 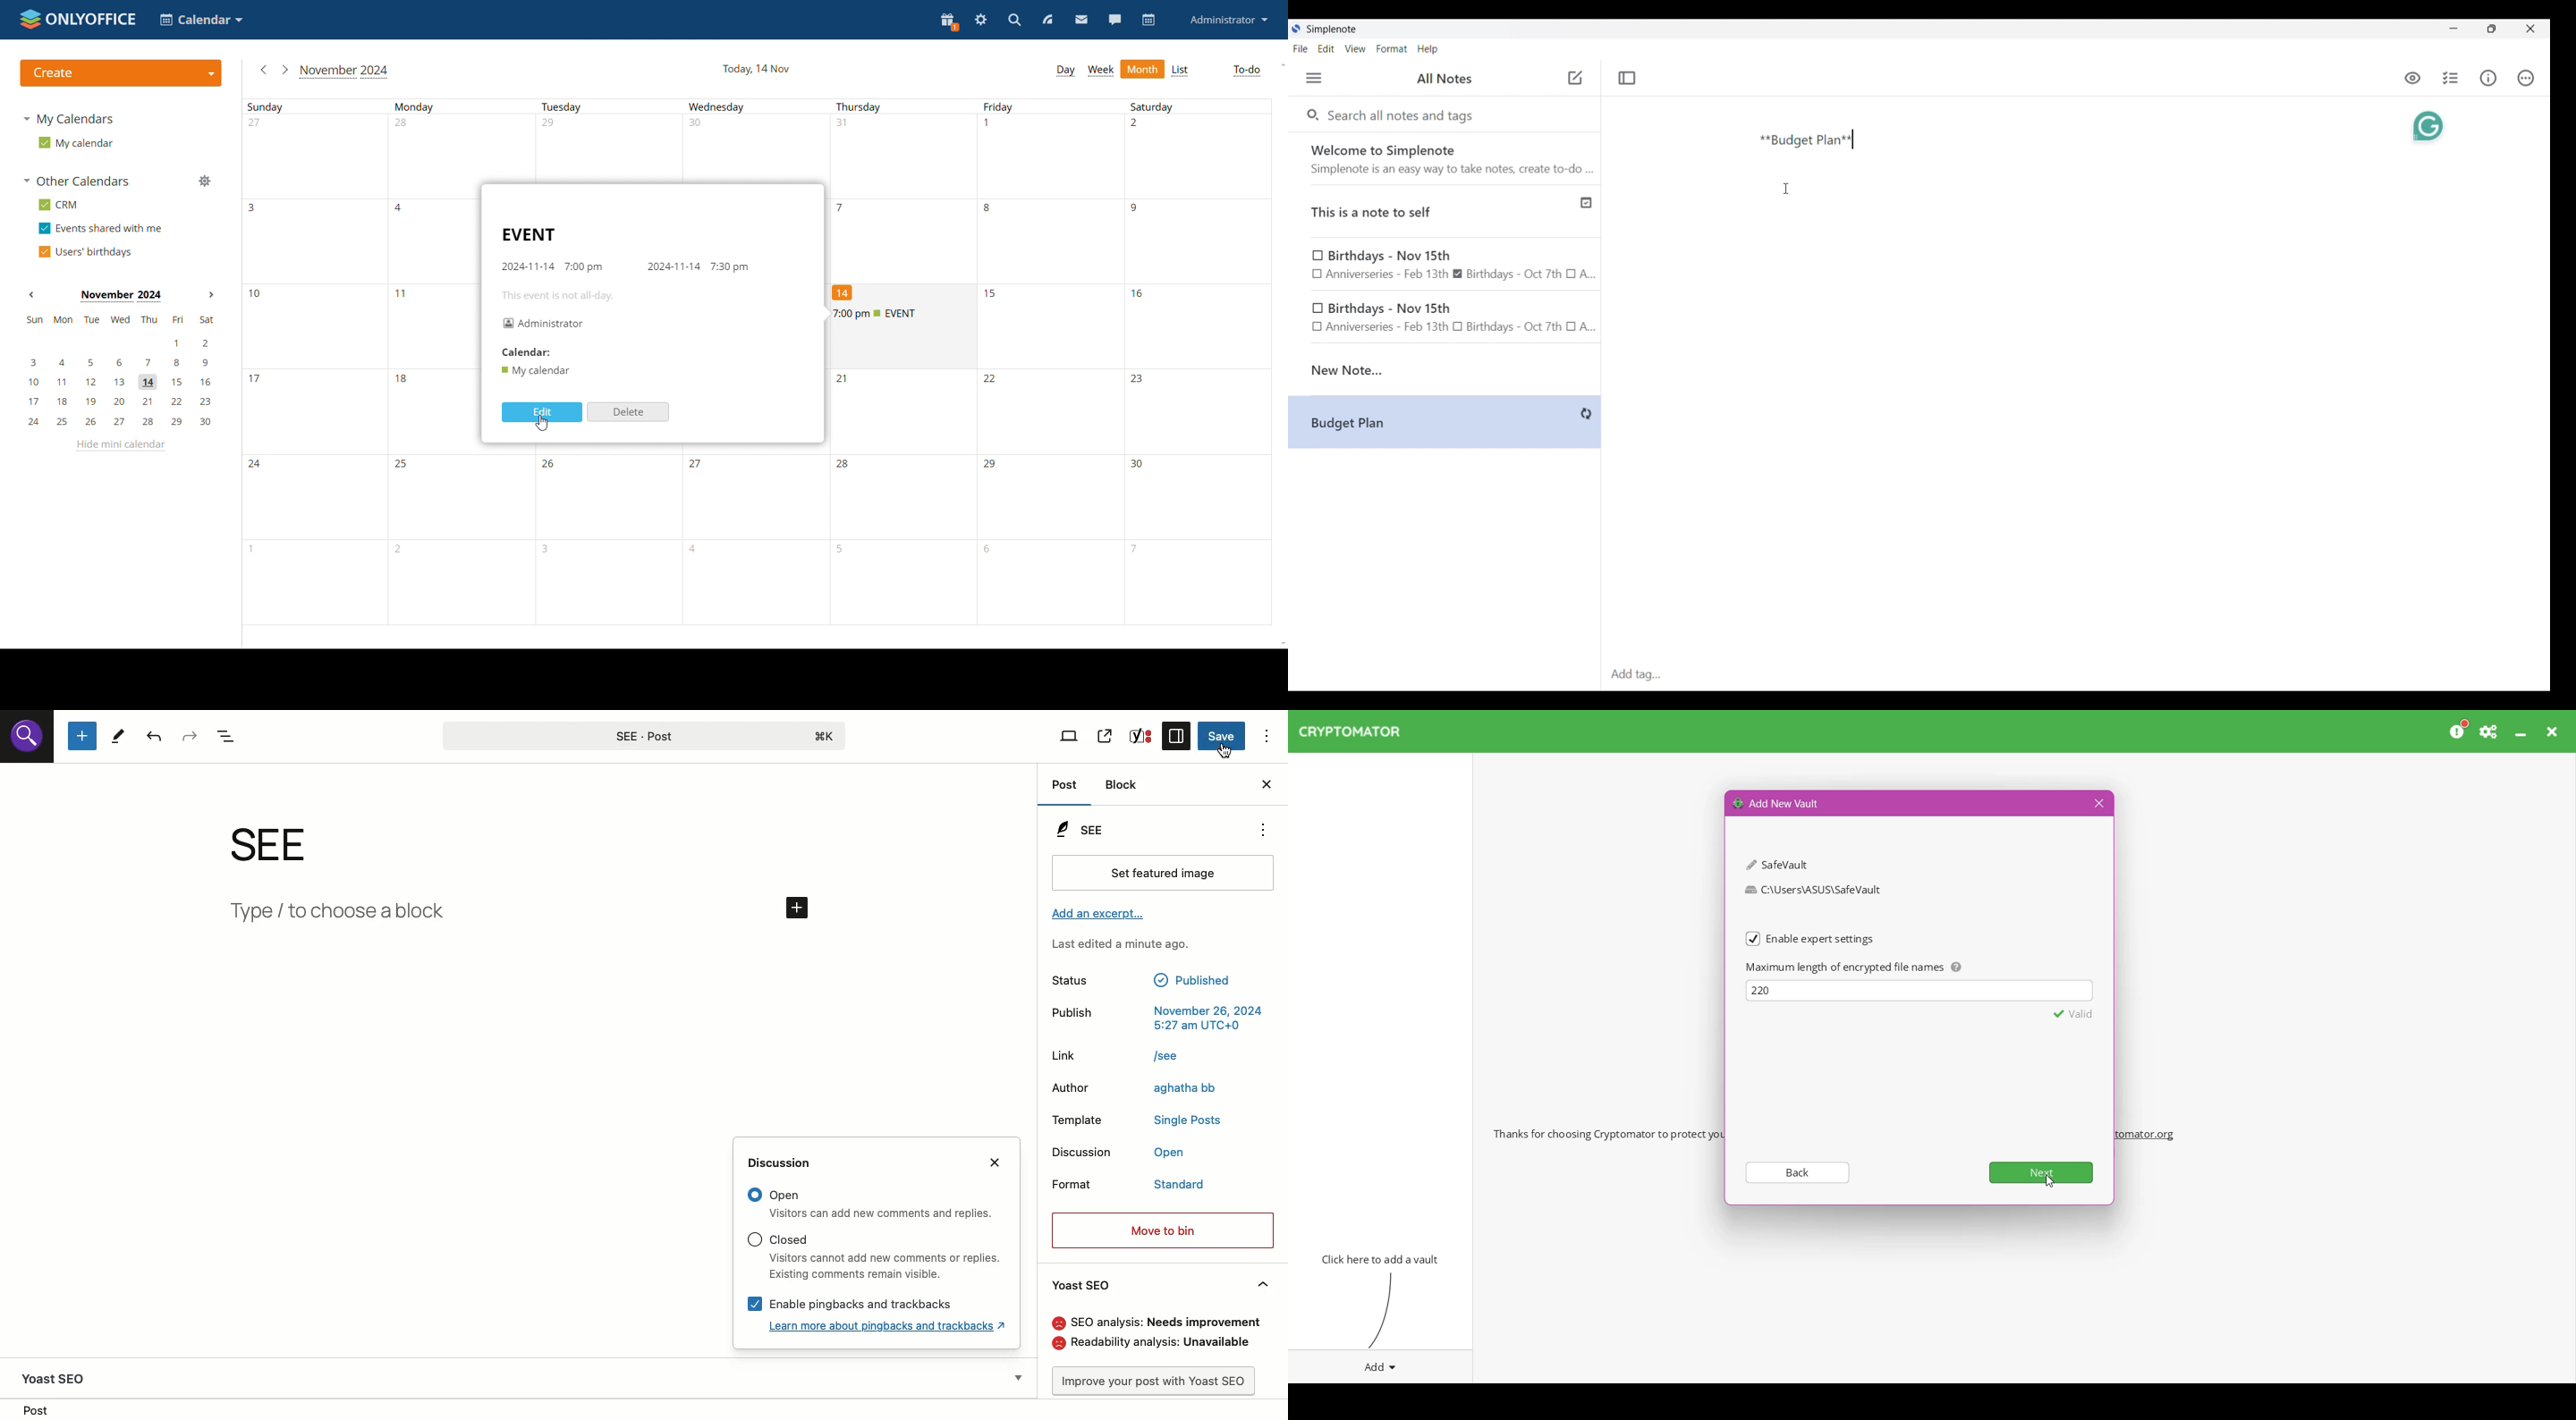 What do you see at coordinates (2413, 78) in the screenshot?
I see `Toggle to see markdown preview` at bounding box center [2413, 78].